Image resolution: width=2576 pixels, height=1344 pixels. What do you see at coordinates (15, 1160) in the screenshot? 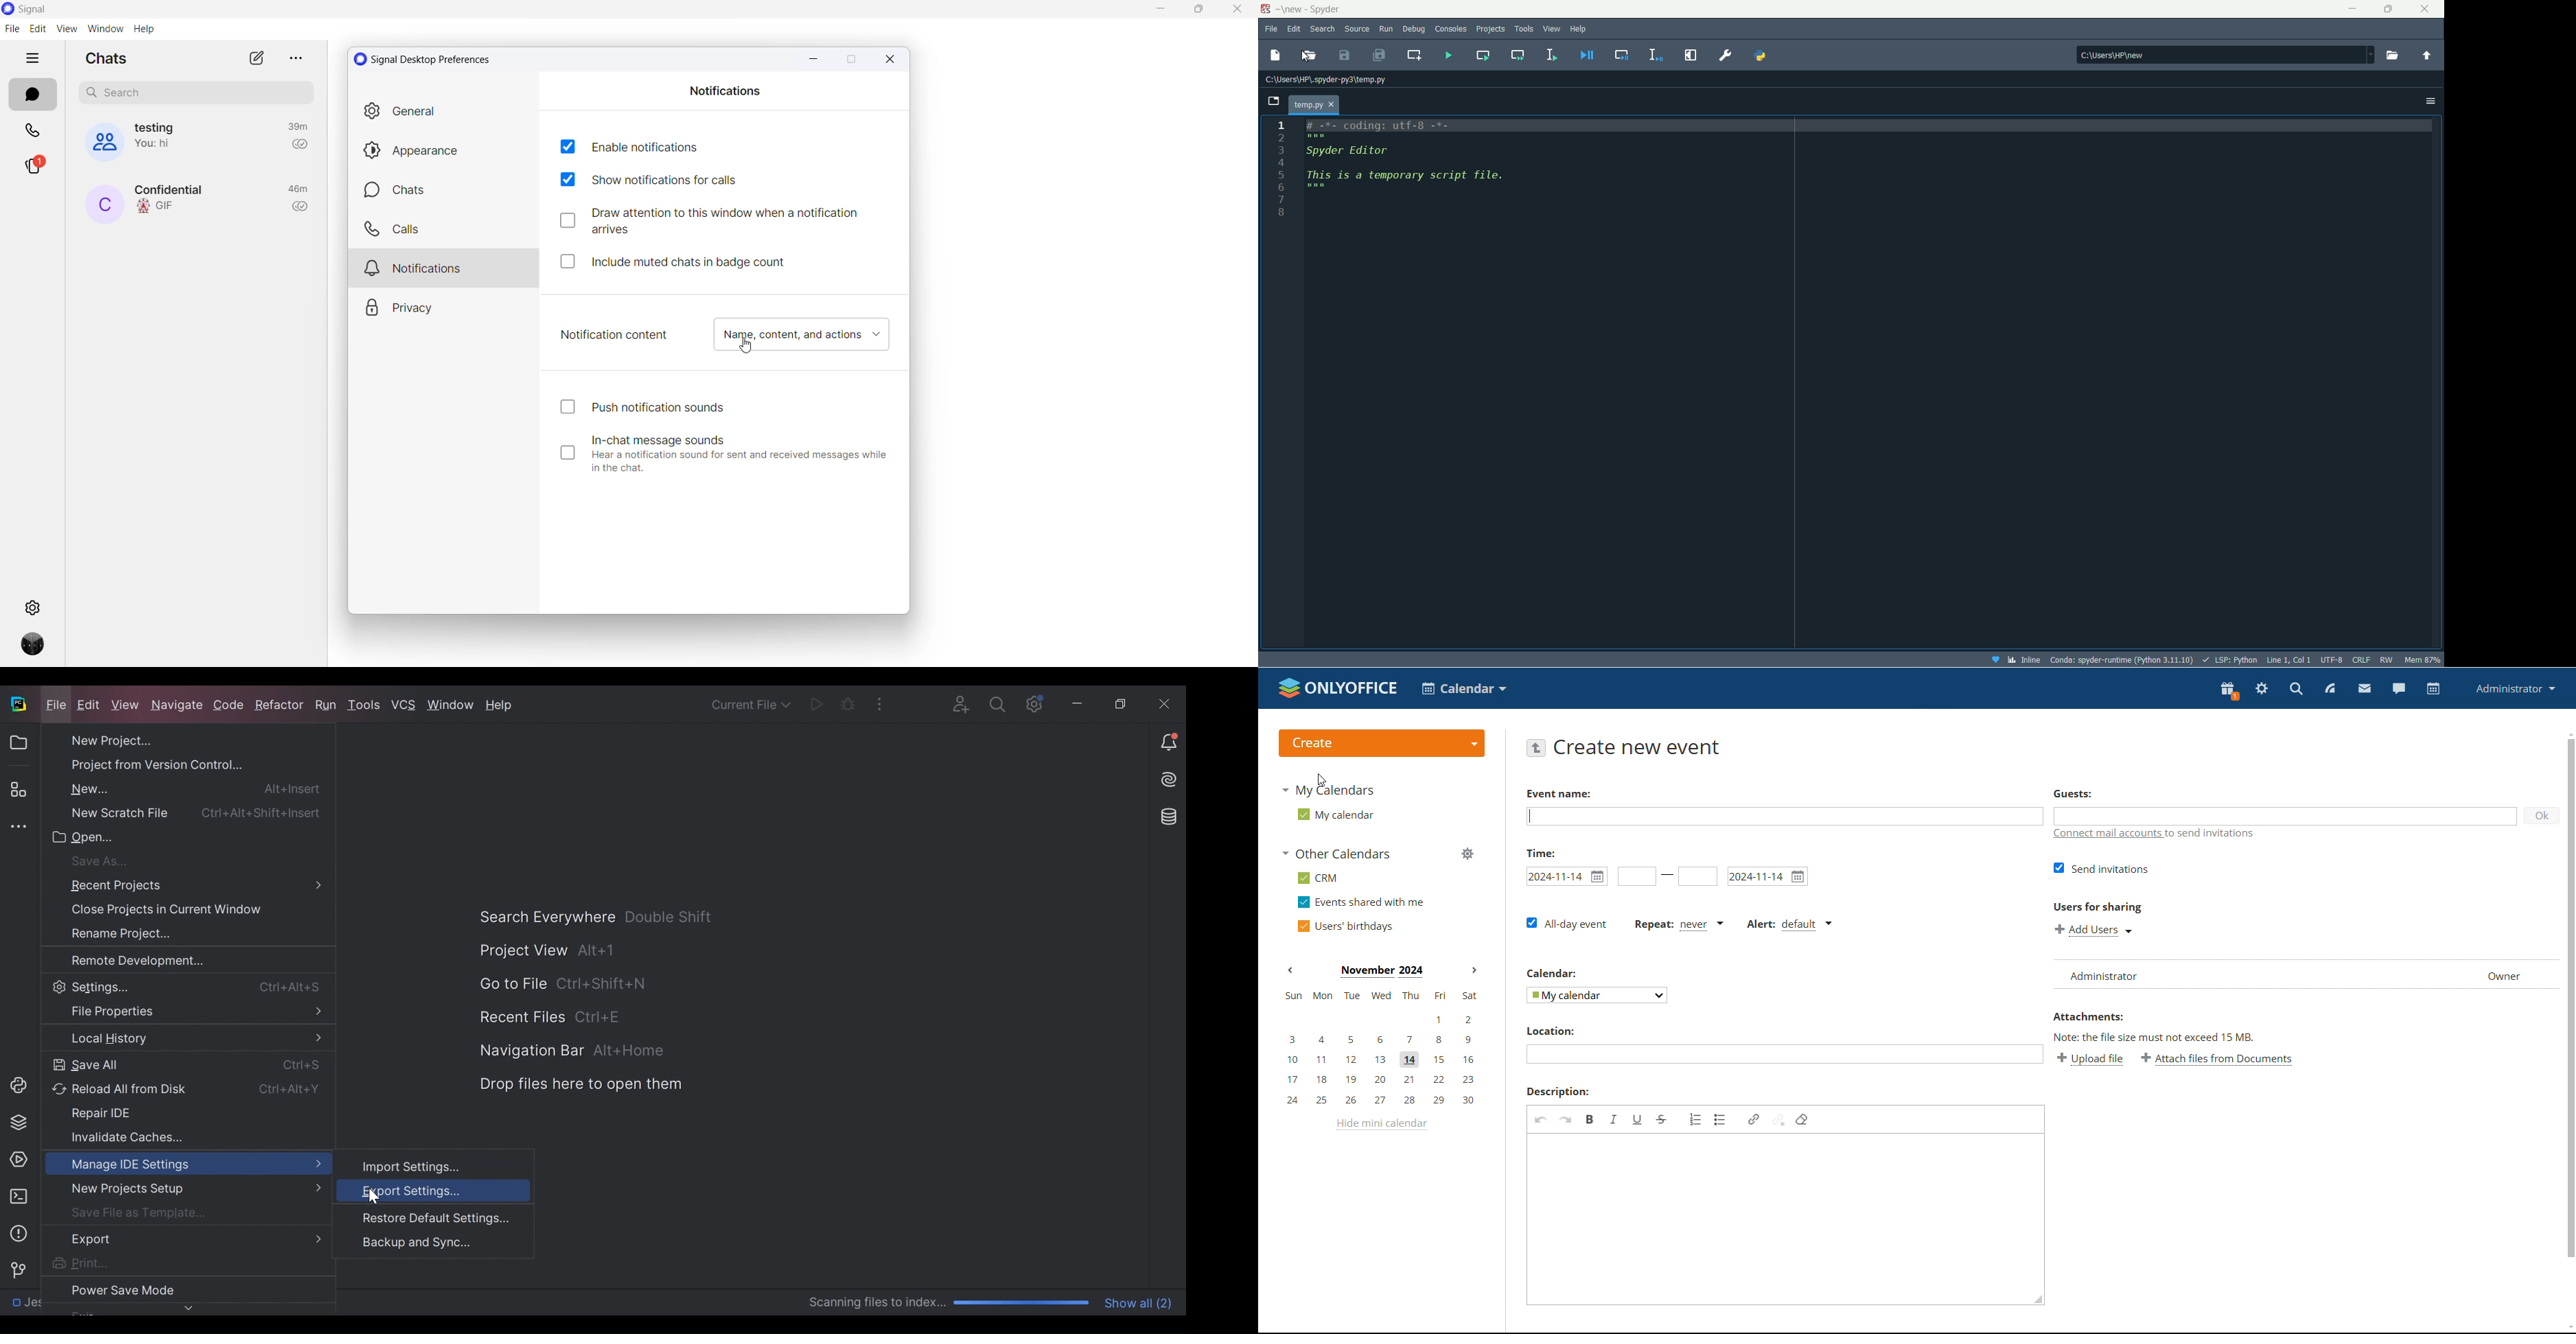
I see `Services` at bounding box center [15, 1160].